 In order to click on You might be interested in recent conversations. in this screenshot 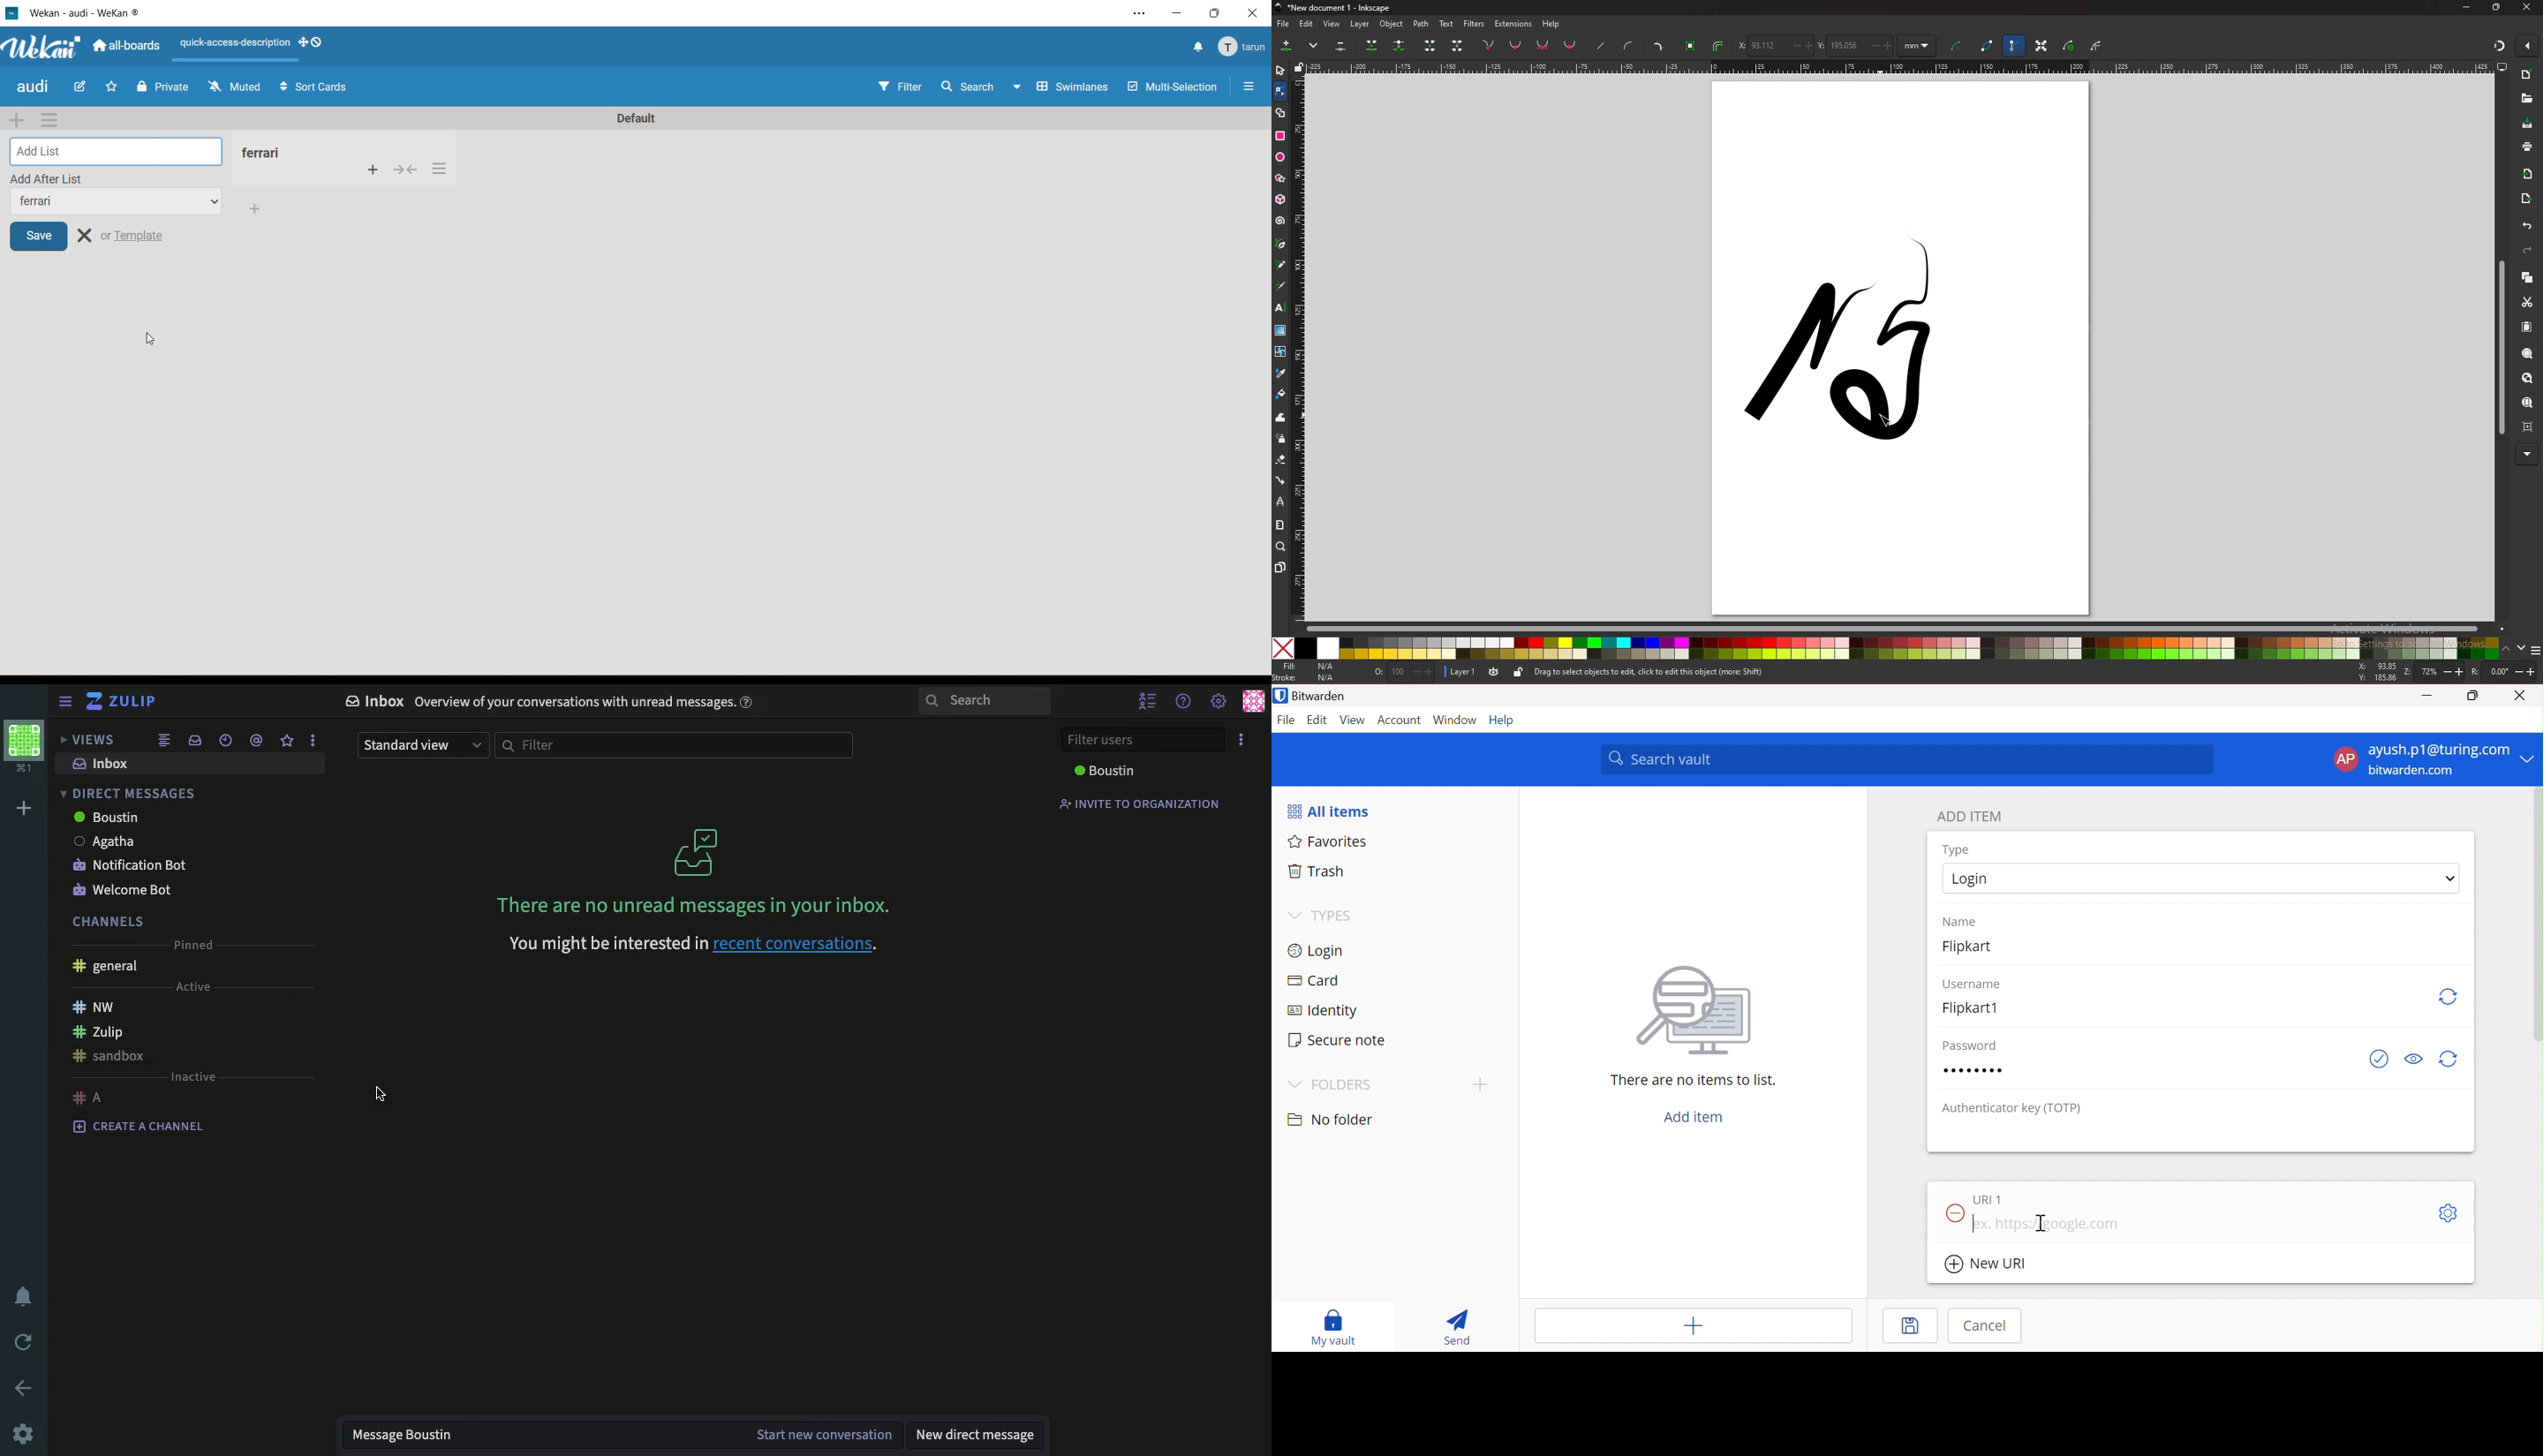, I will do `click(697, 946)`.